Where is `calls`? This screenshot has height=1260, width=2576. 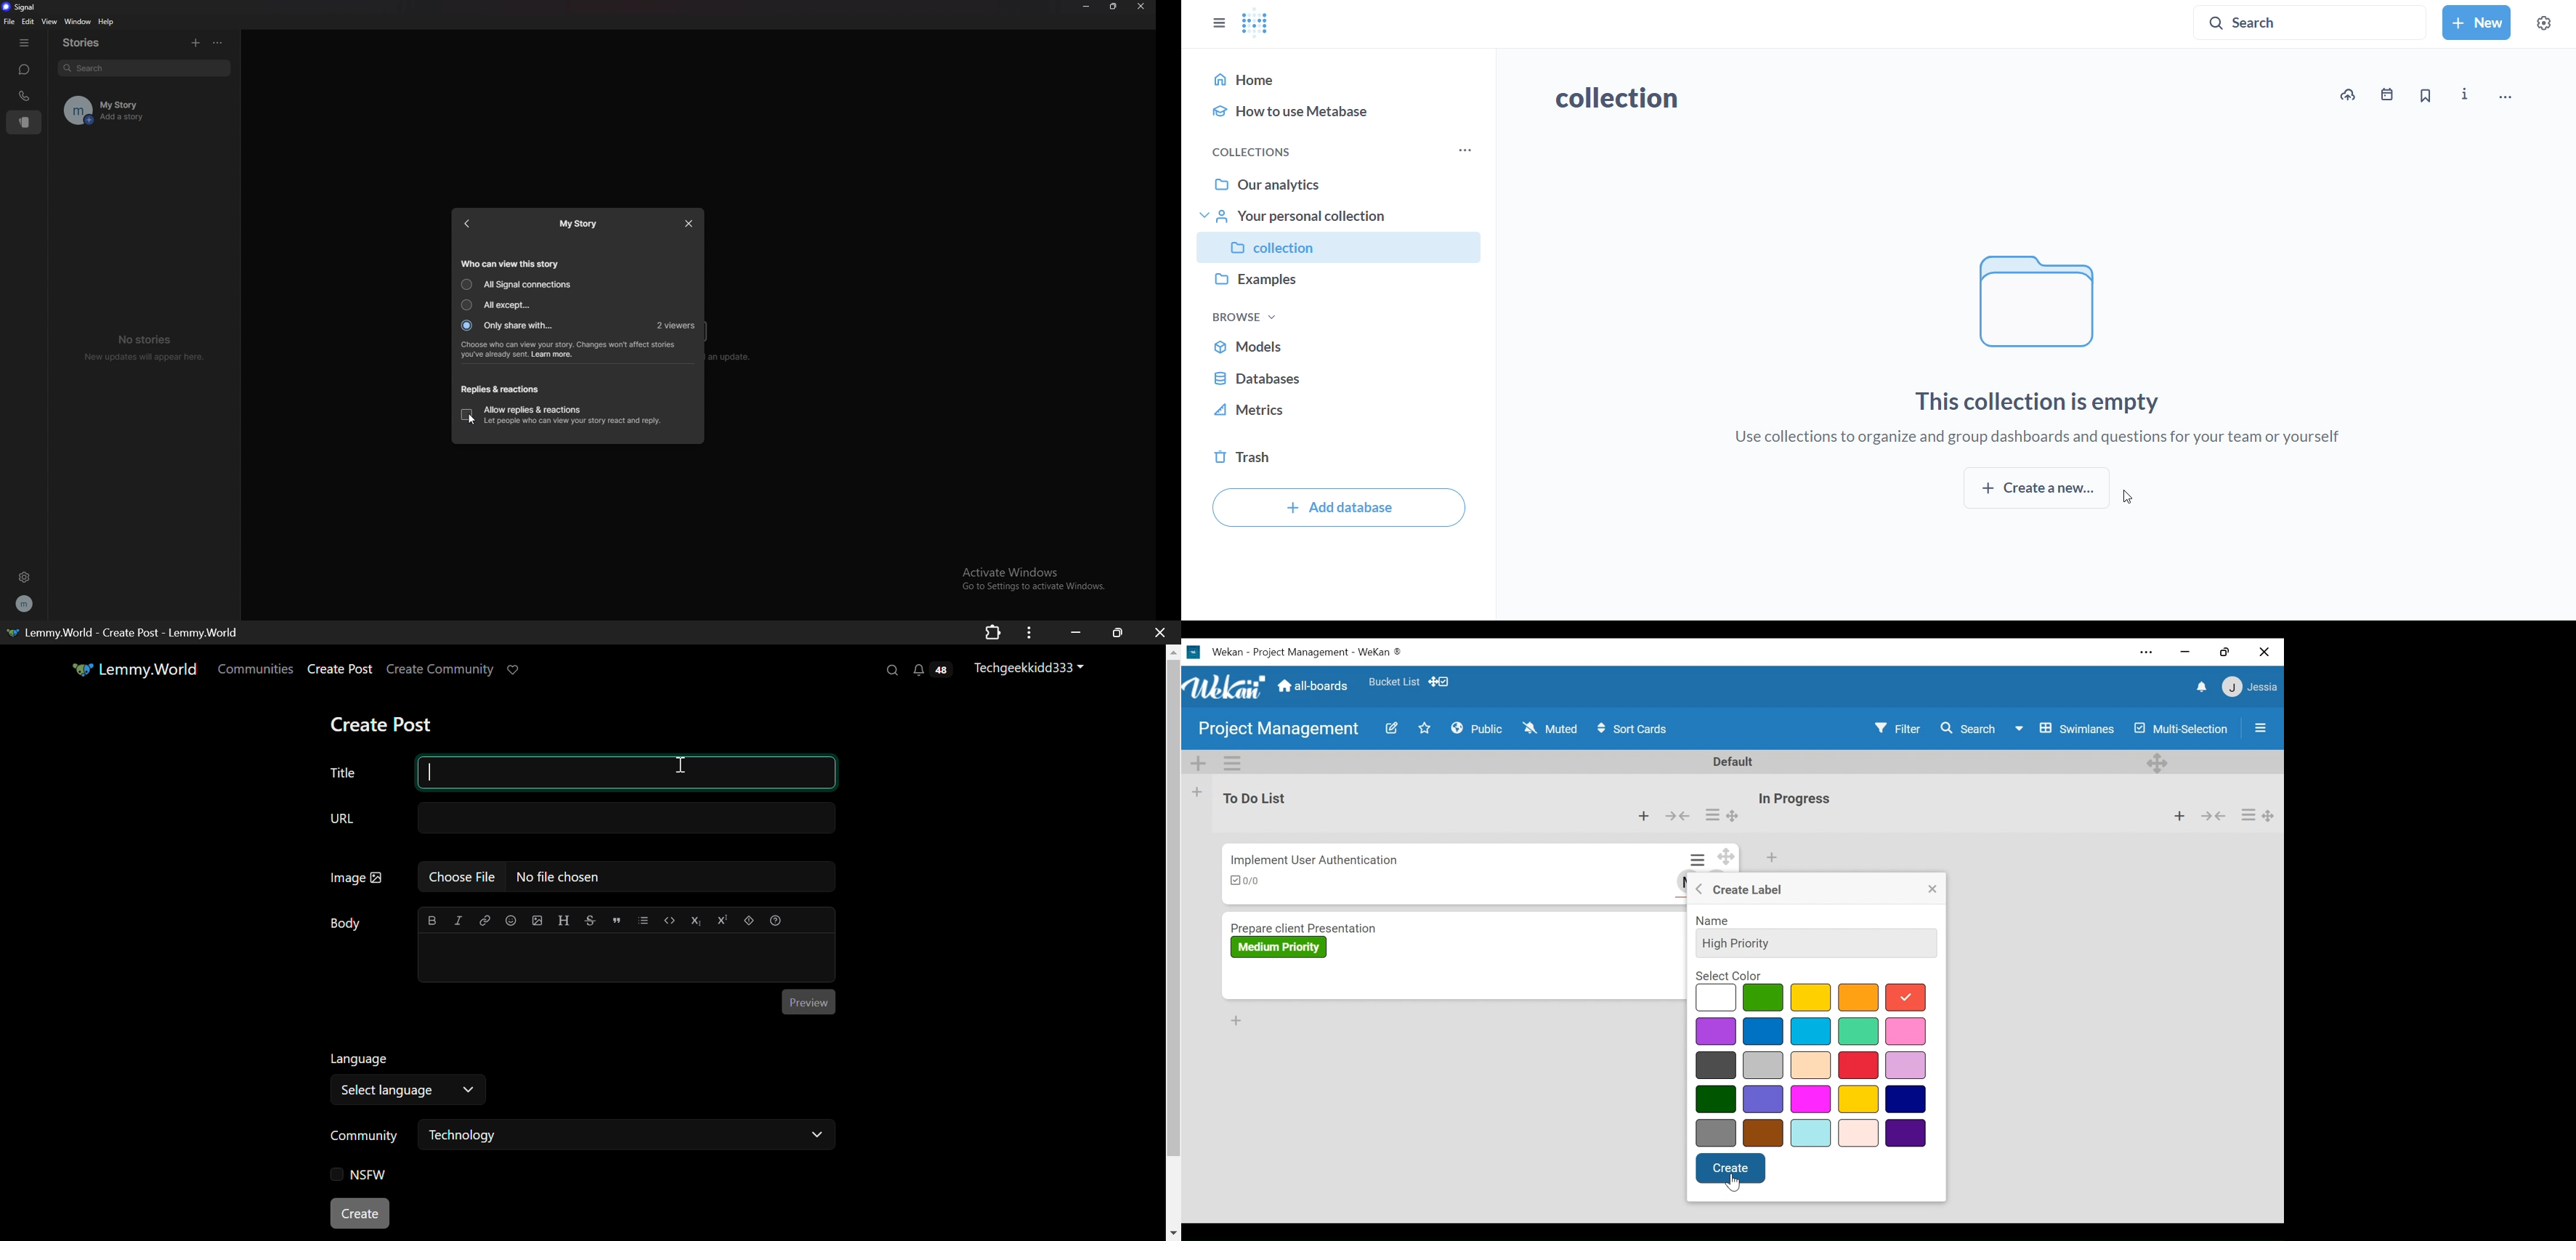 calls is located at coordinates (26, 95).